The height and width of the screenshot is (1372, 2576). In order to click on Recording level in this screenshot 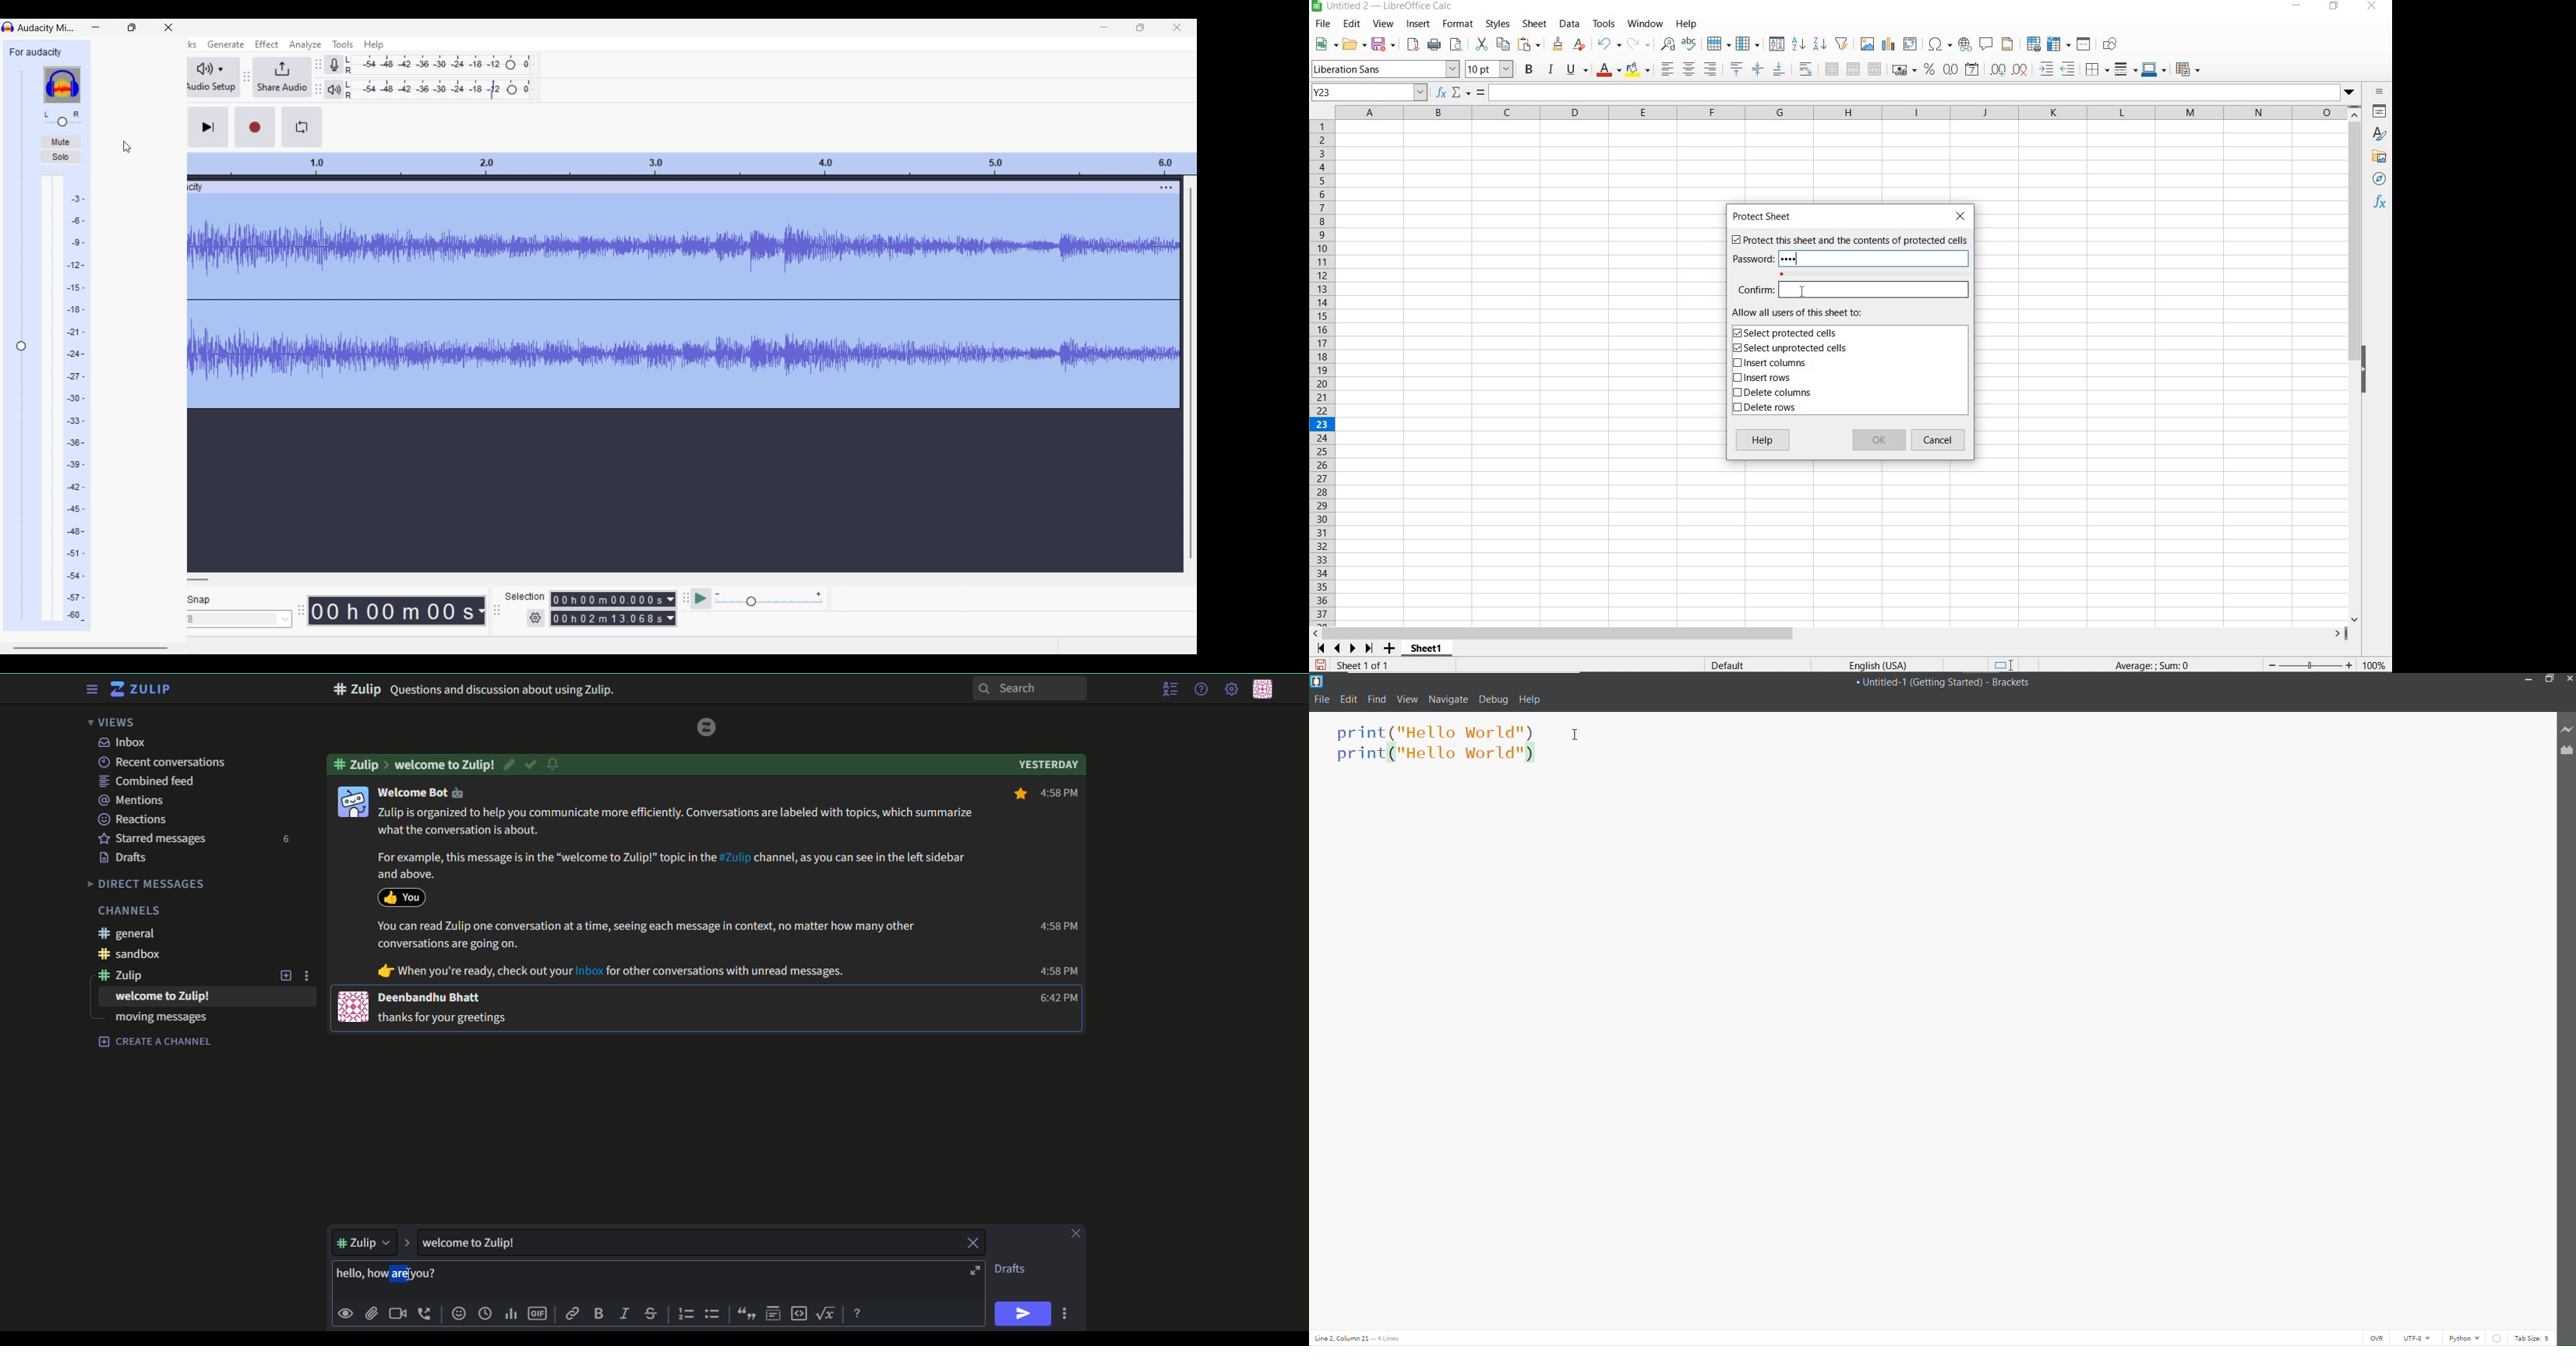, I will do `click(438, 65)`.